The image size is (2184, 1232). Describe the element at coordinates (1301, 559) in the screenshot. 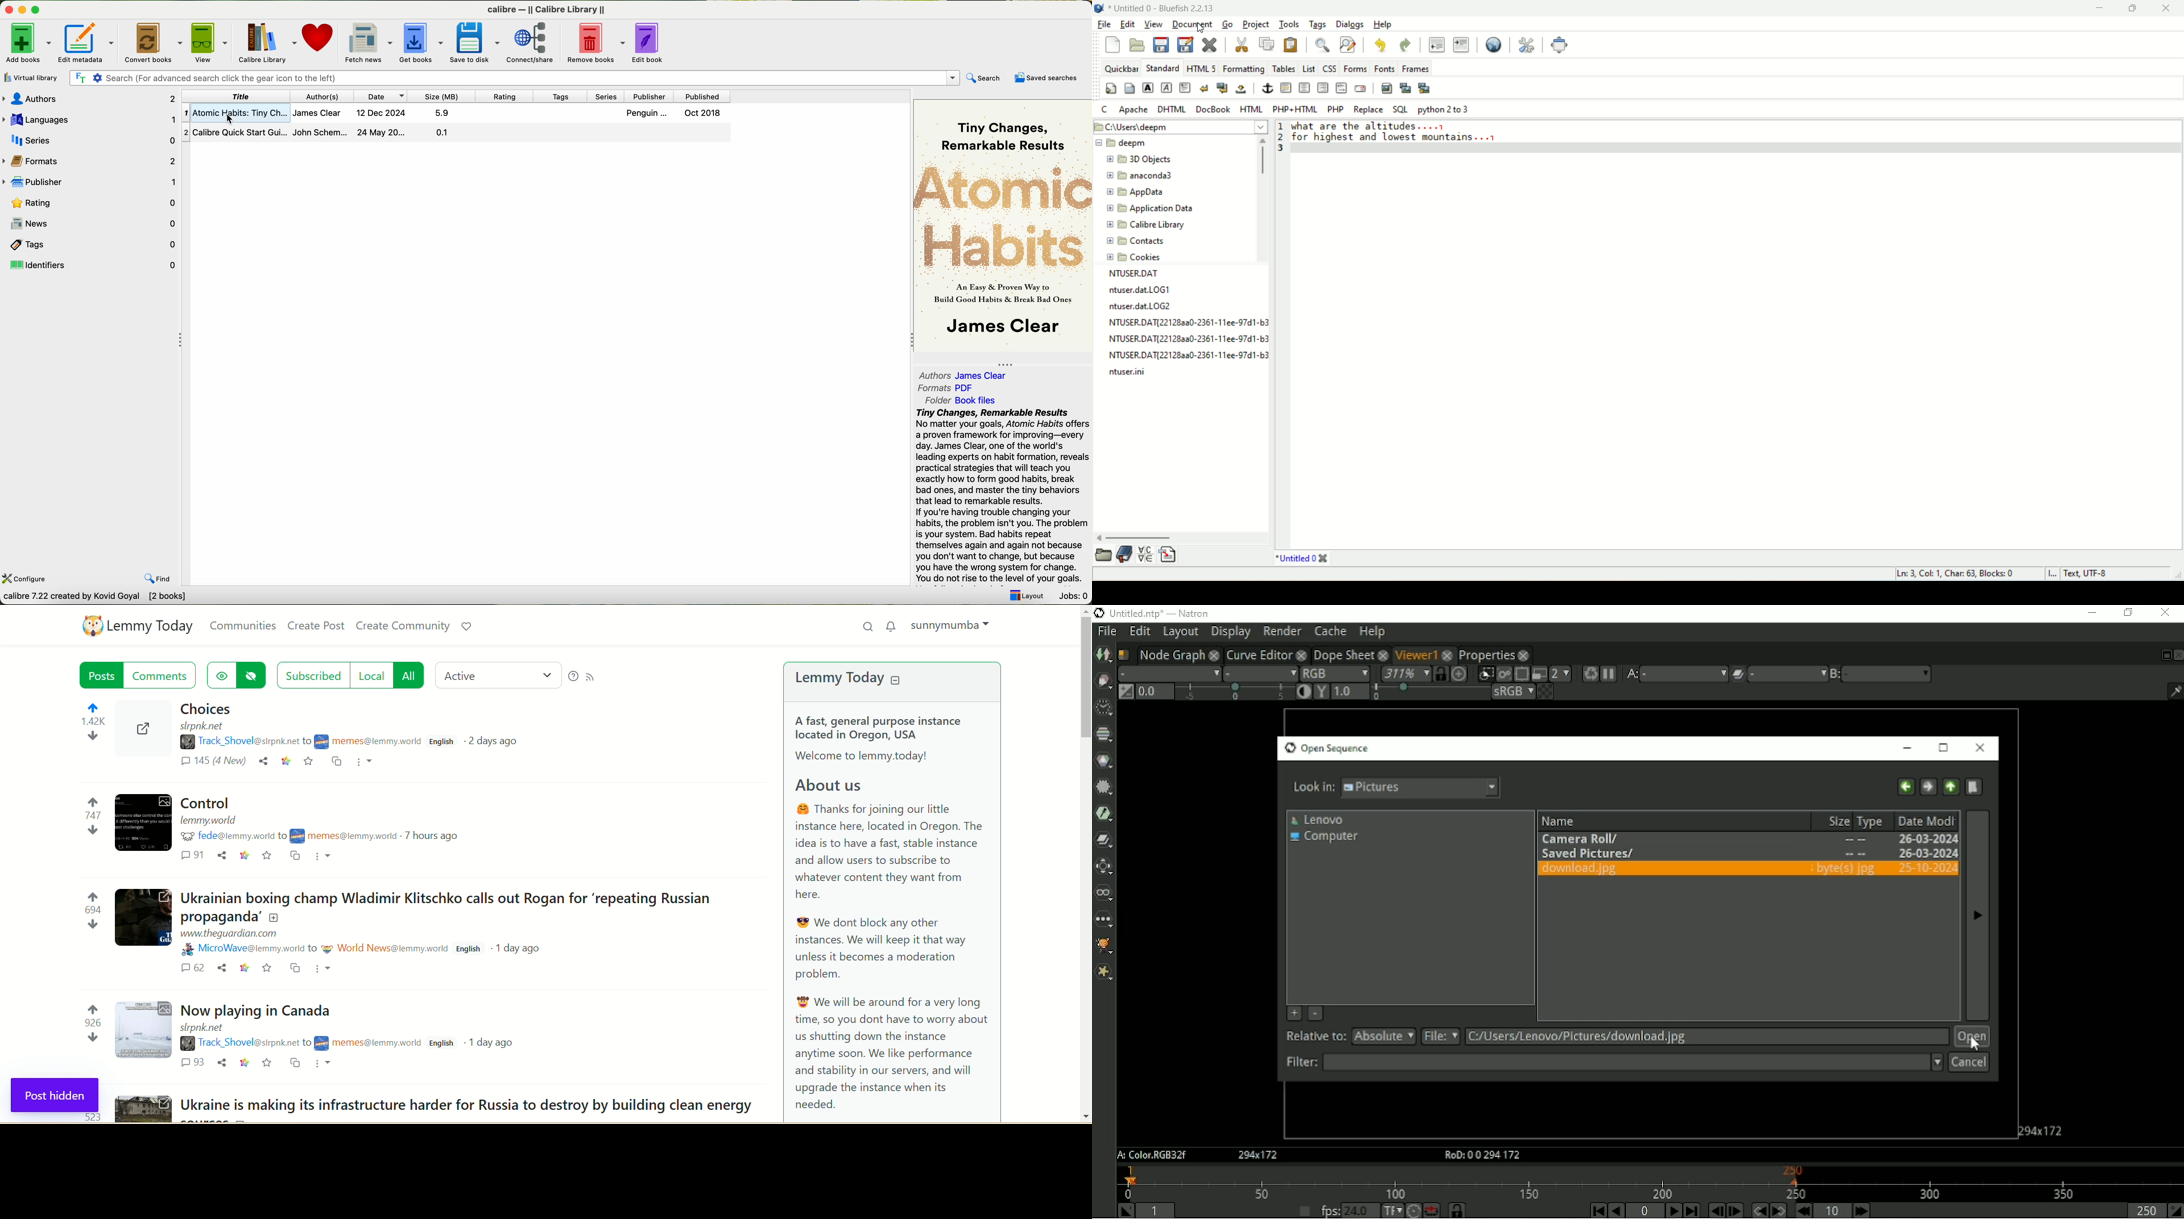

I see `title` at that location.